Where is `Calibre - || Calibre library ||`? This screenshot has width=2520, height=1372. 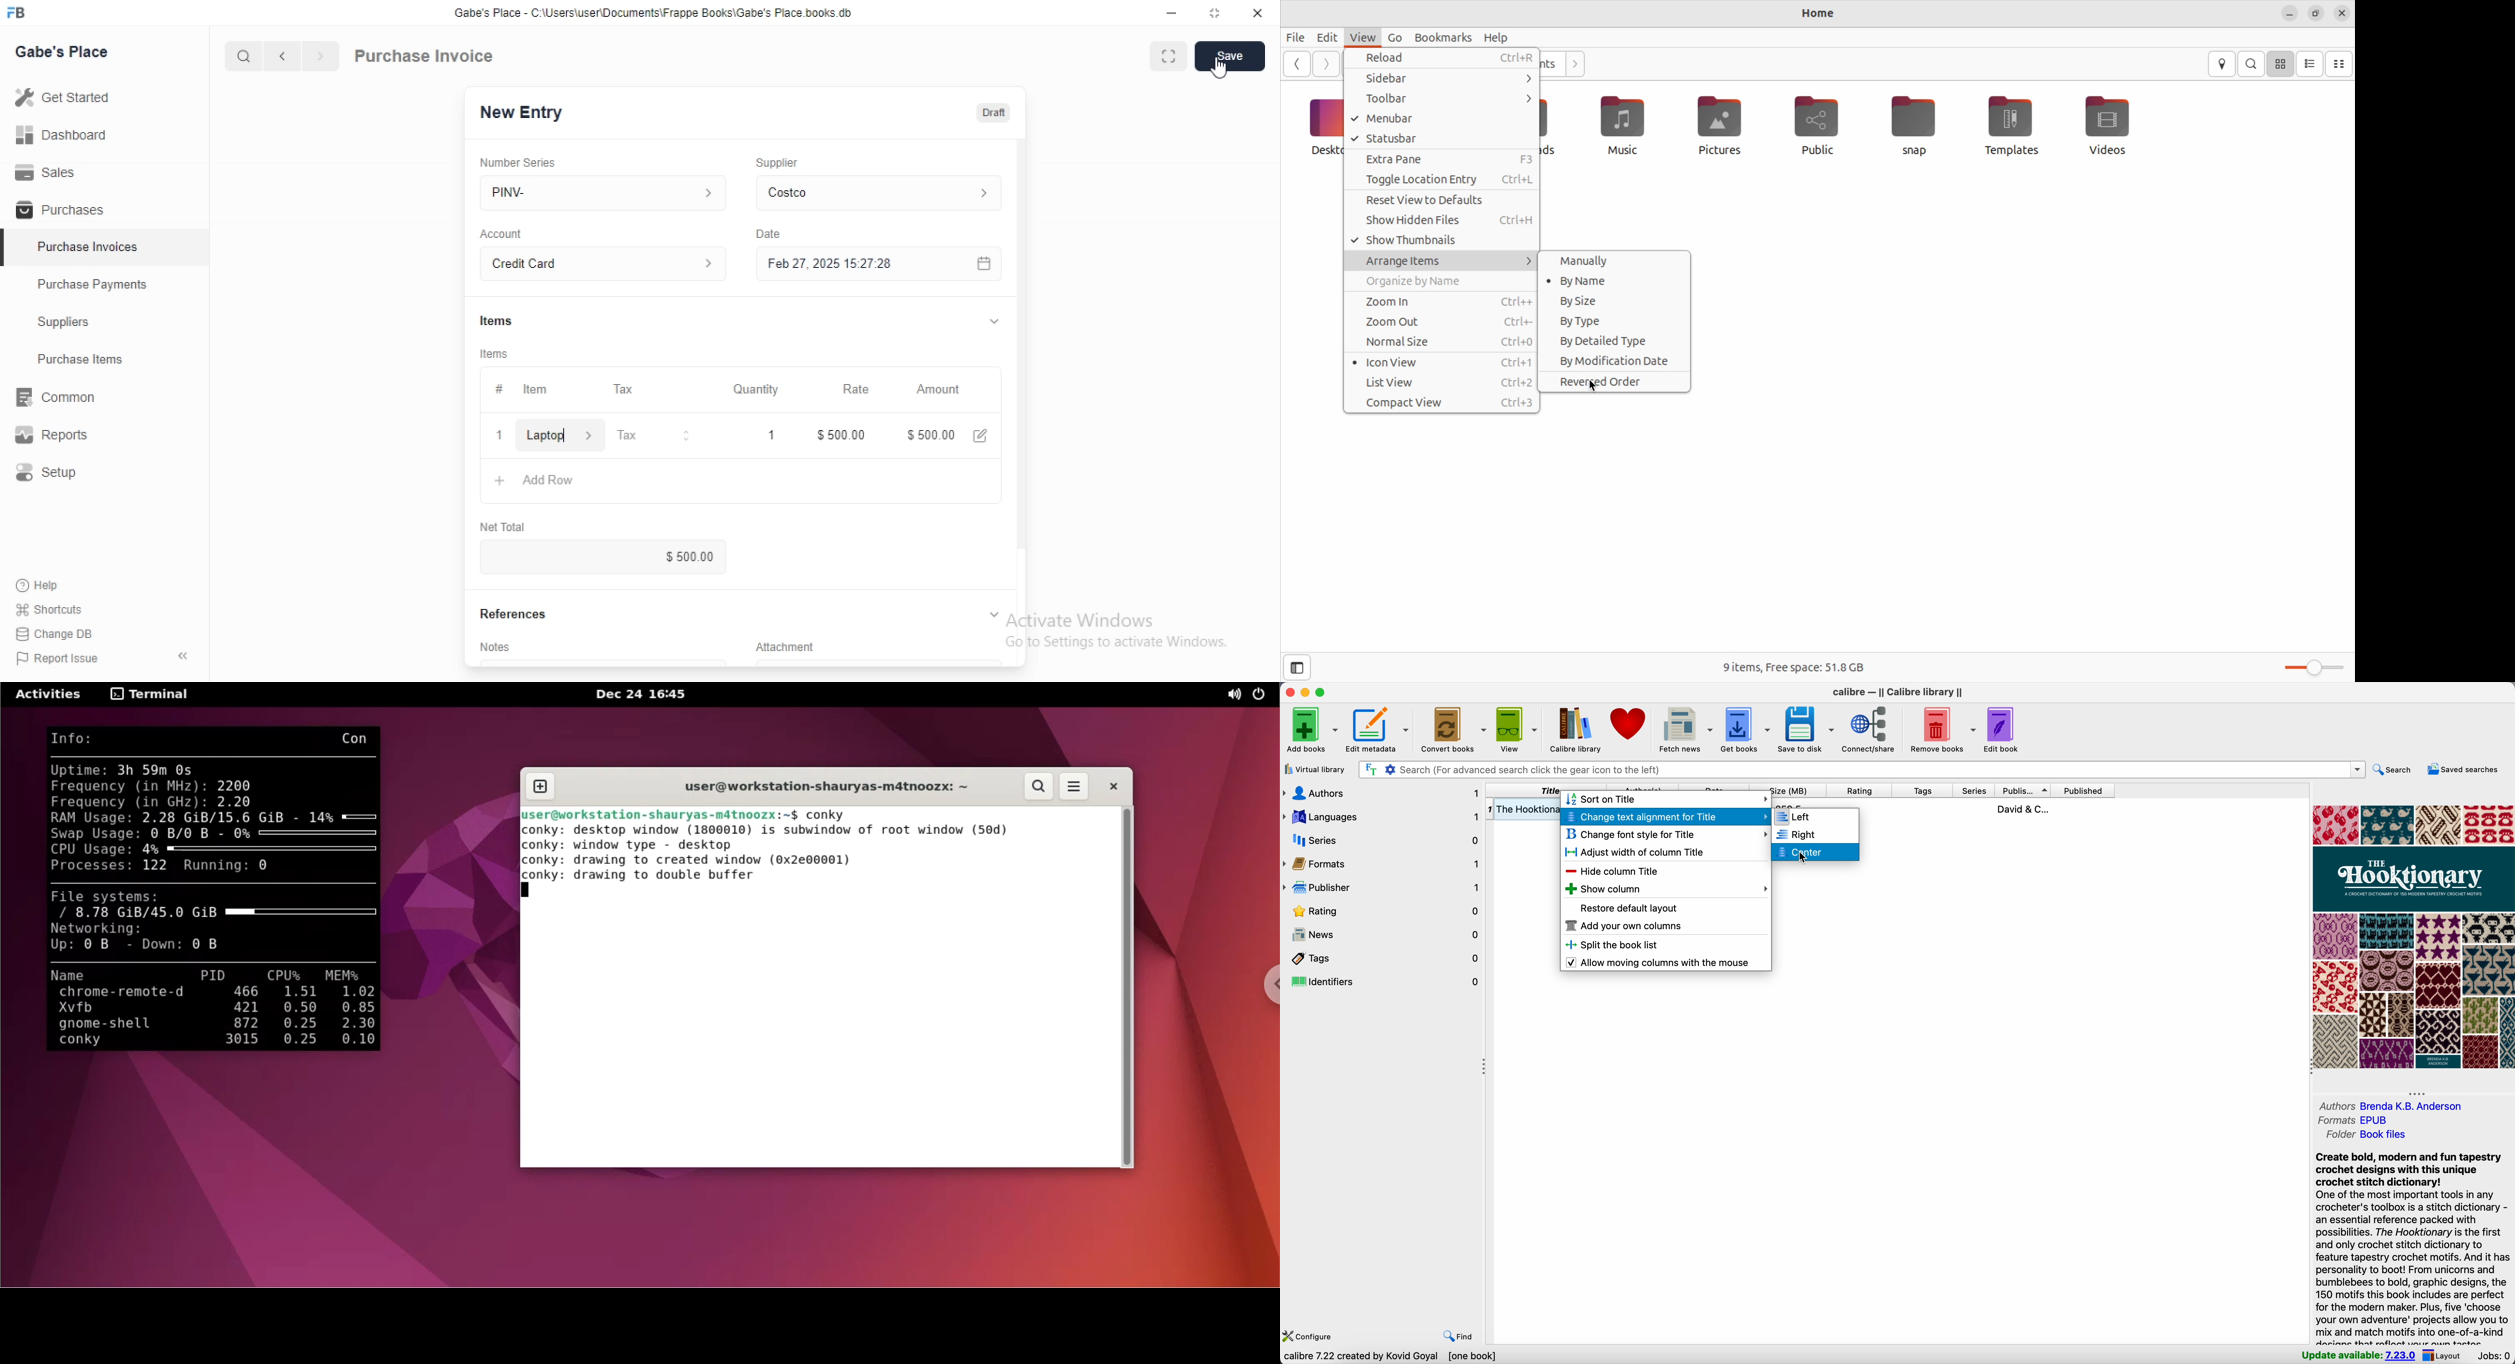 Calibre - || Calibre library || is located at coordinates (1901, 693).